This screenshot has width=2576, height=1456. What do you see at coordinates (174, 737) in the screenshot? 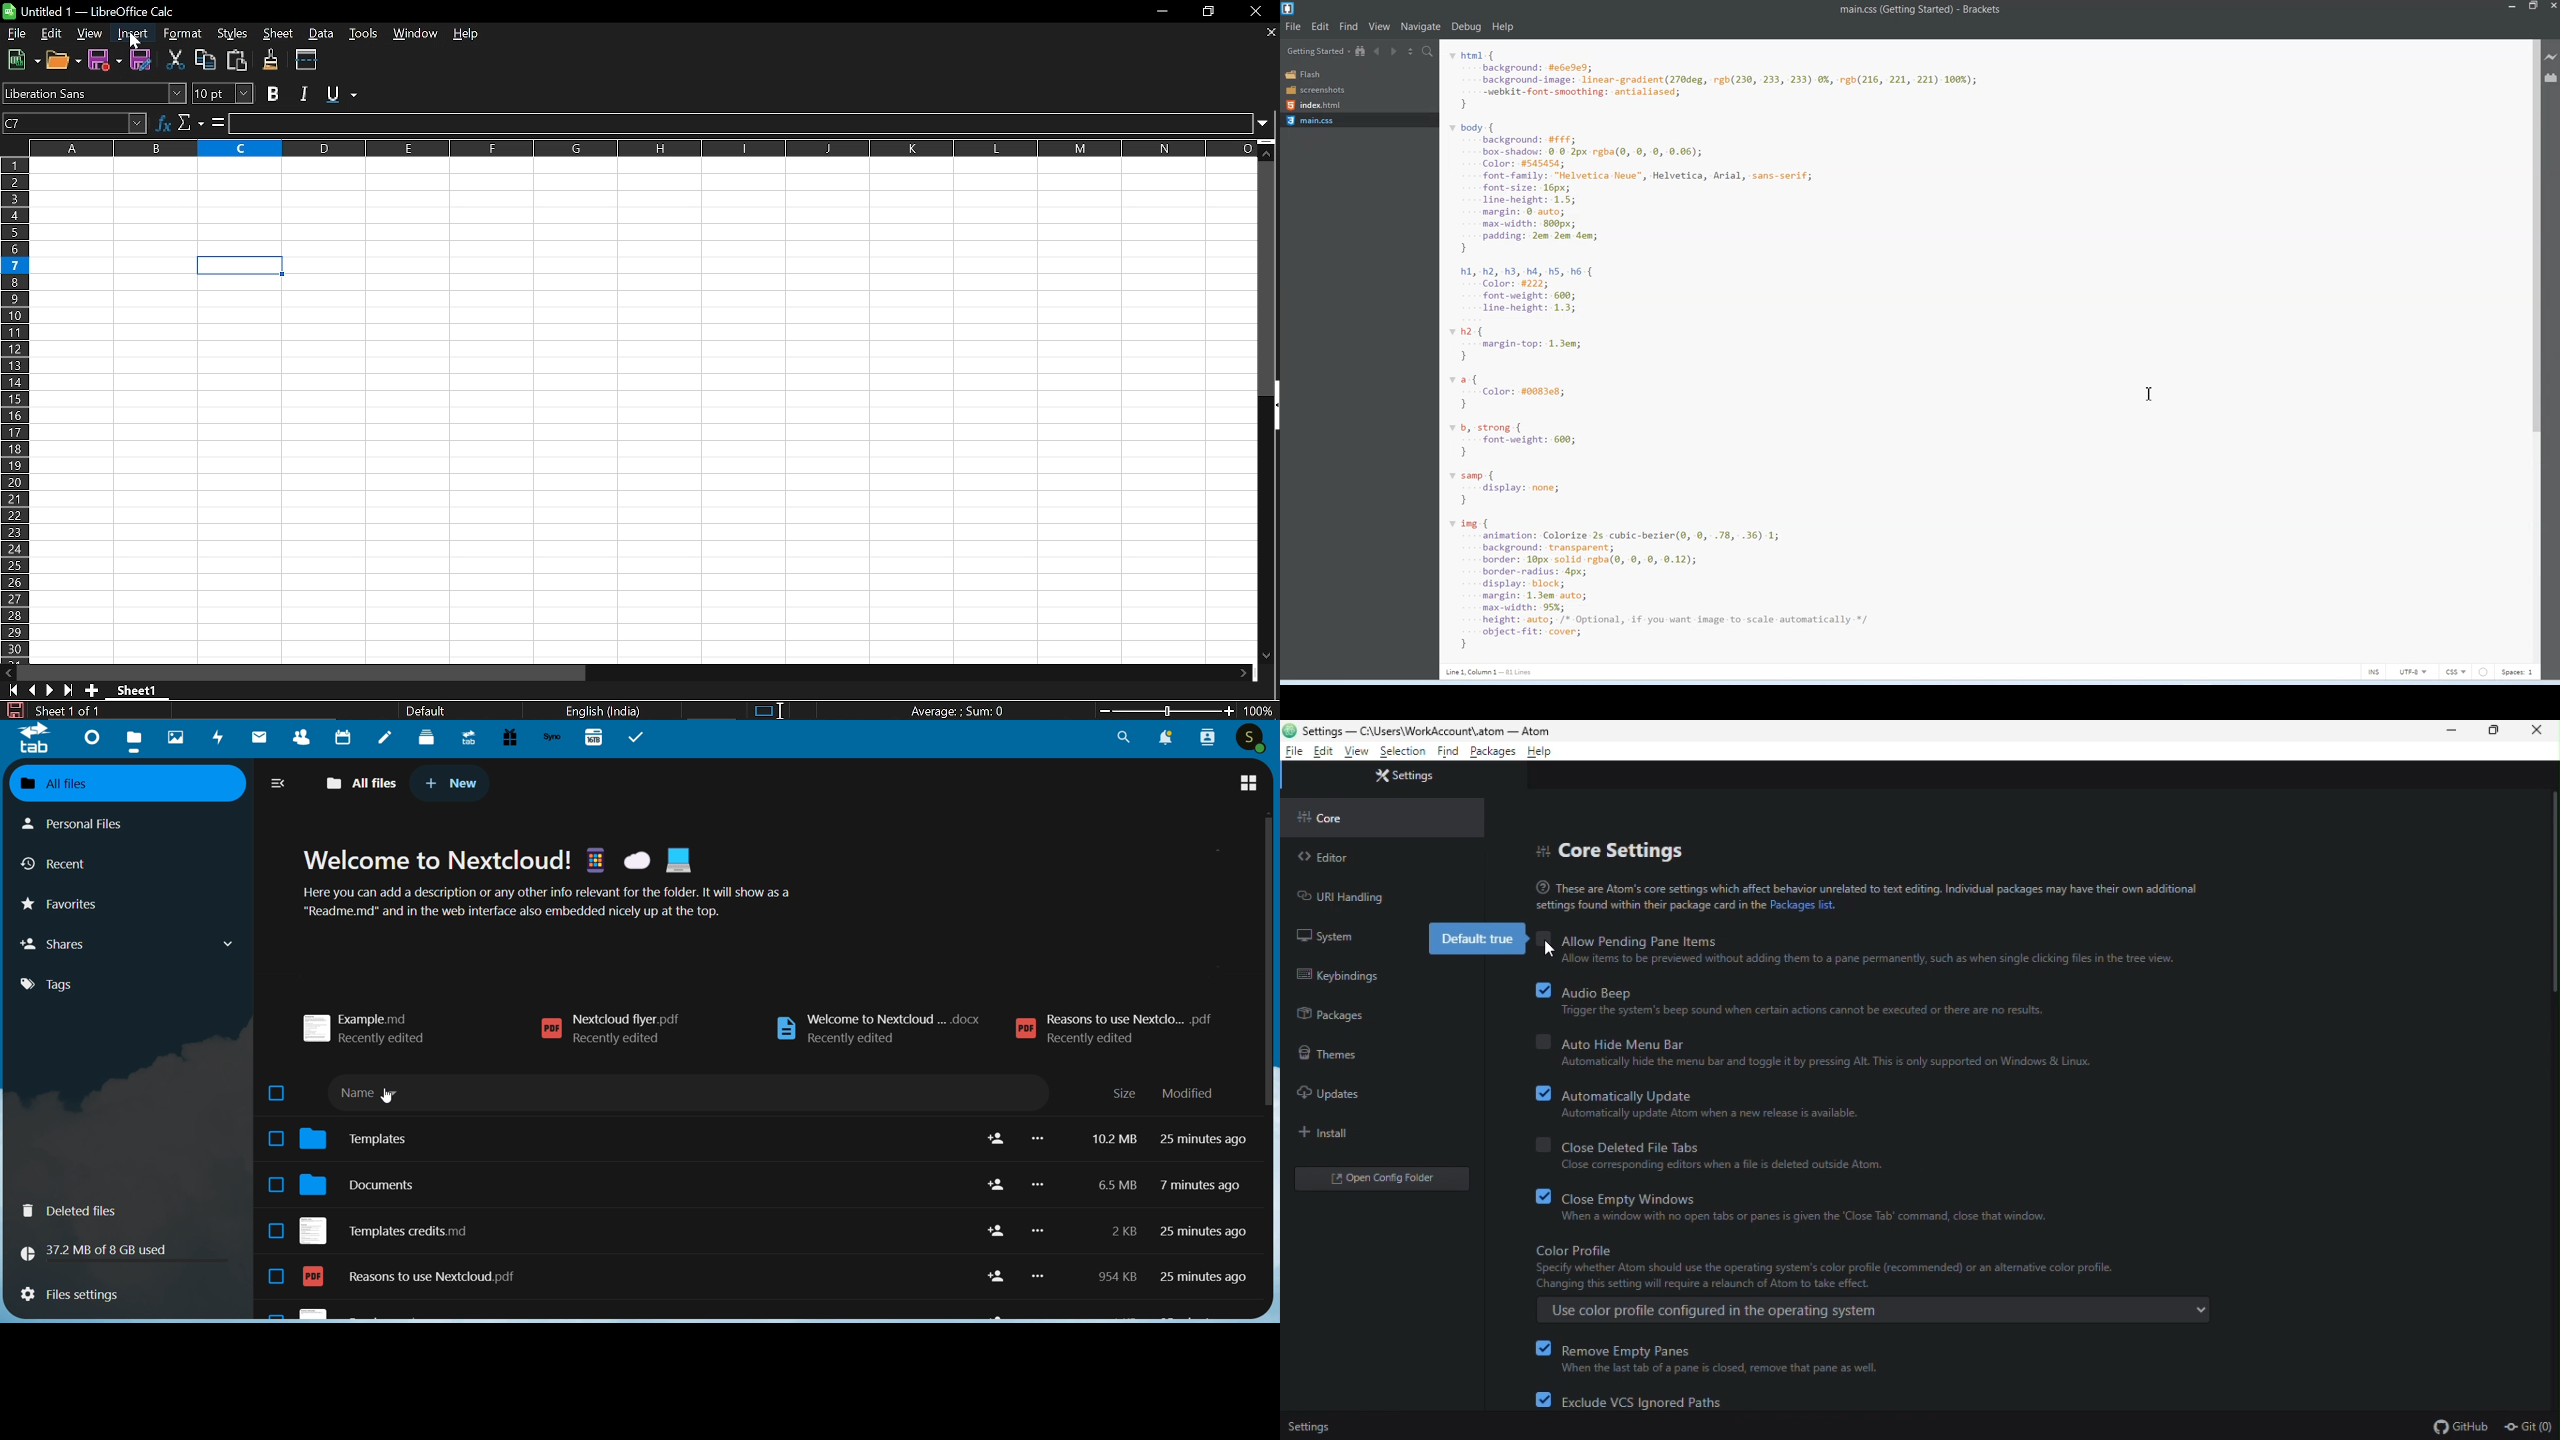
I see `Photos` at bounding box center [174, 737].